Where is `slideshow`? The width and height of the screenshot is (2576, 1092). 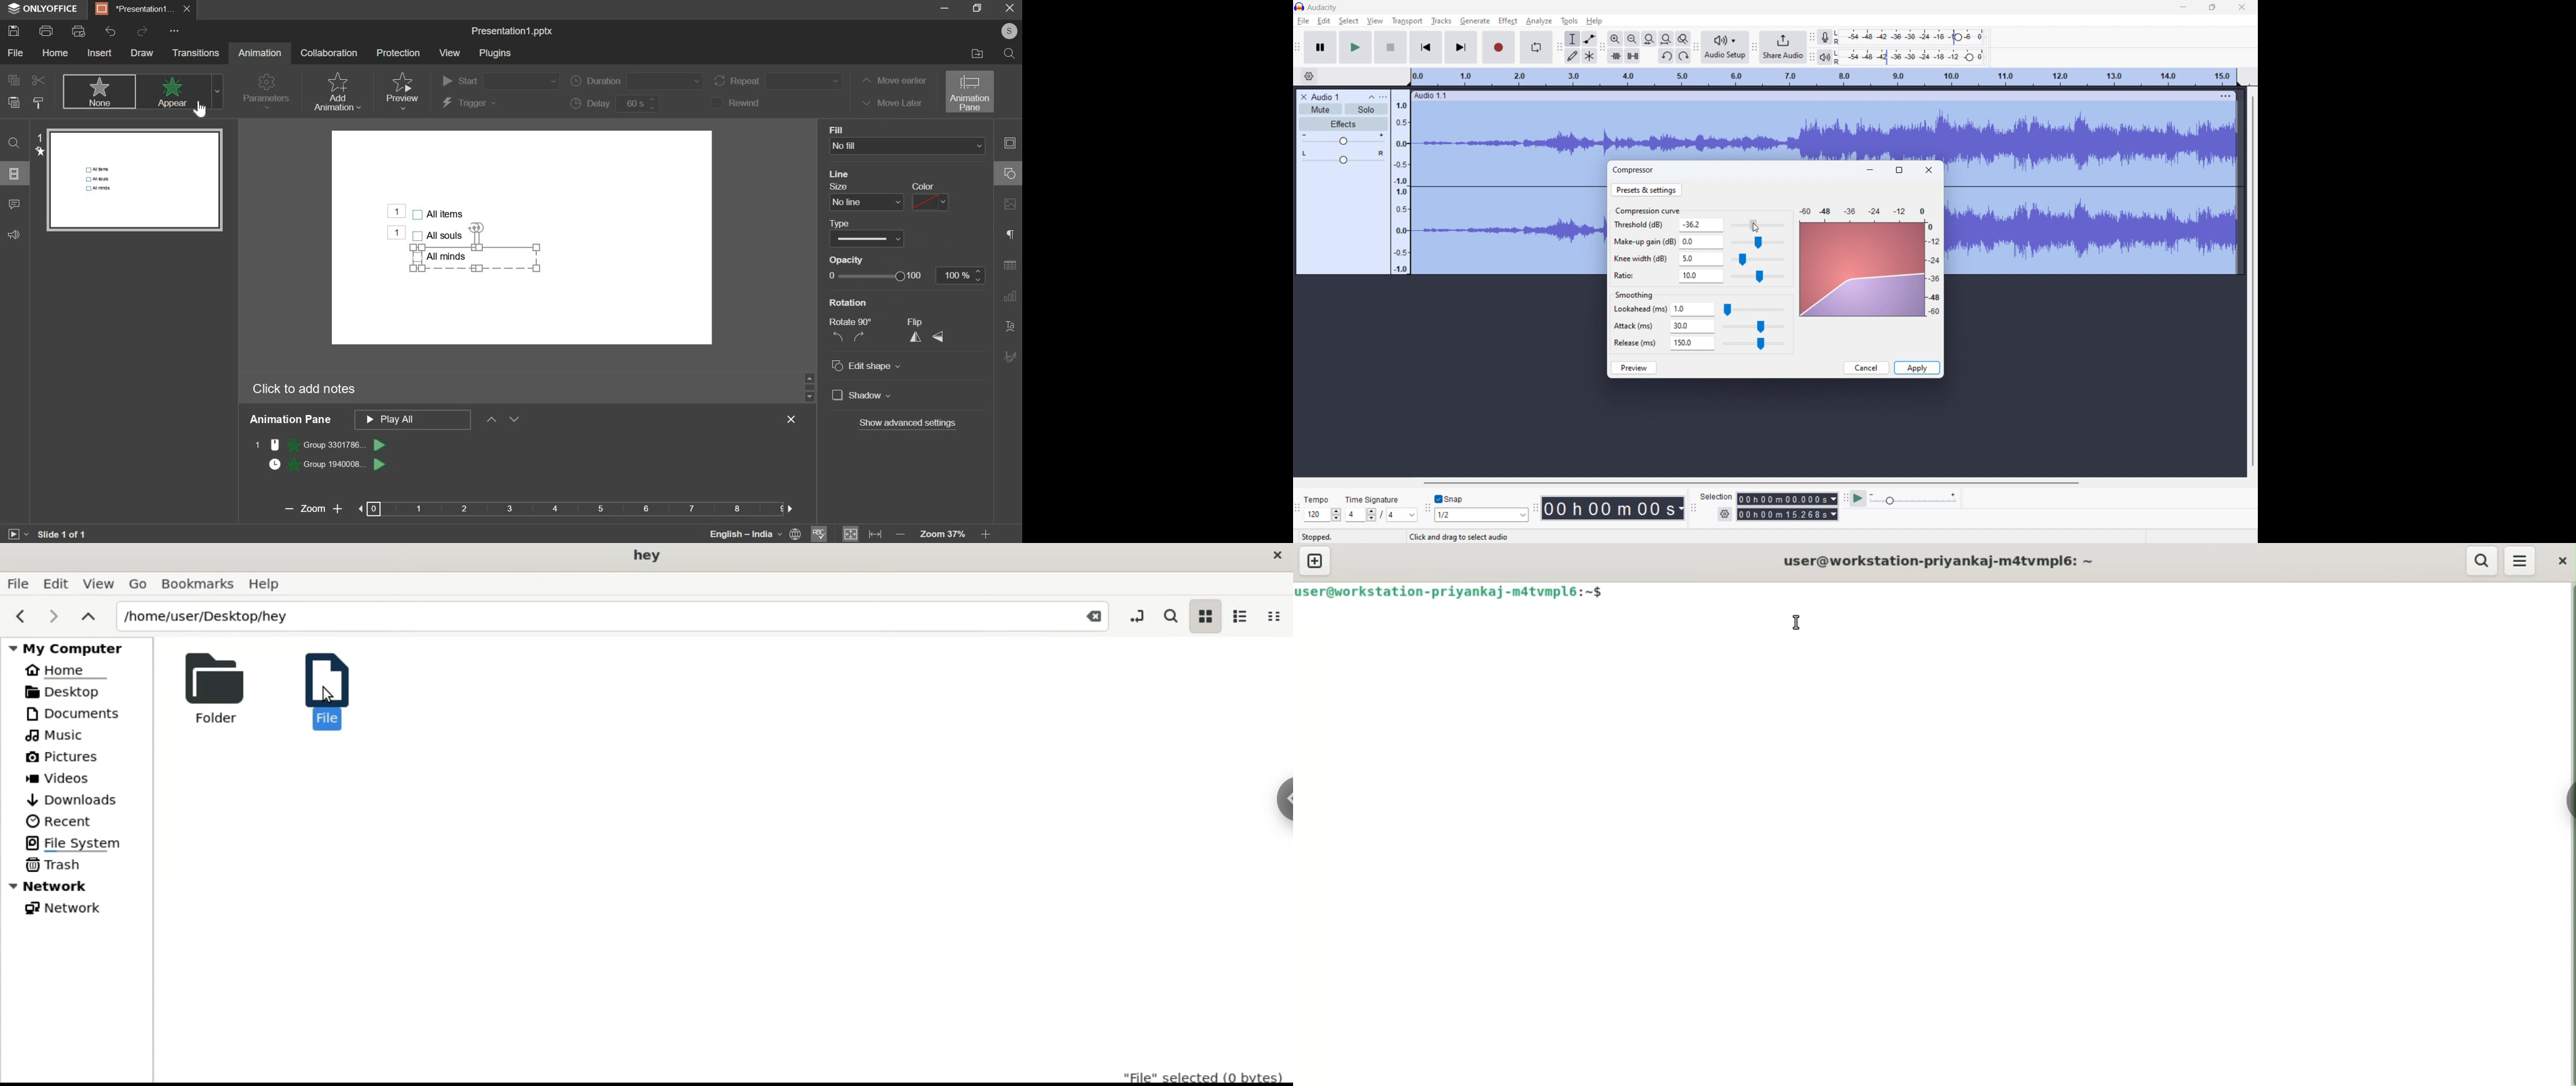
slideshow is located at coordinates (17, 533).